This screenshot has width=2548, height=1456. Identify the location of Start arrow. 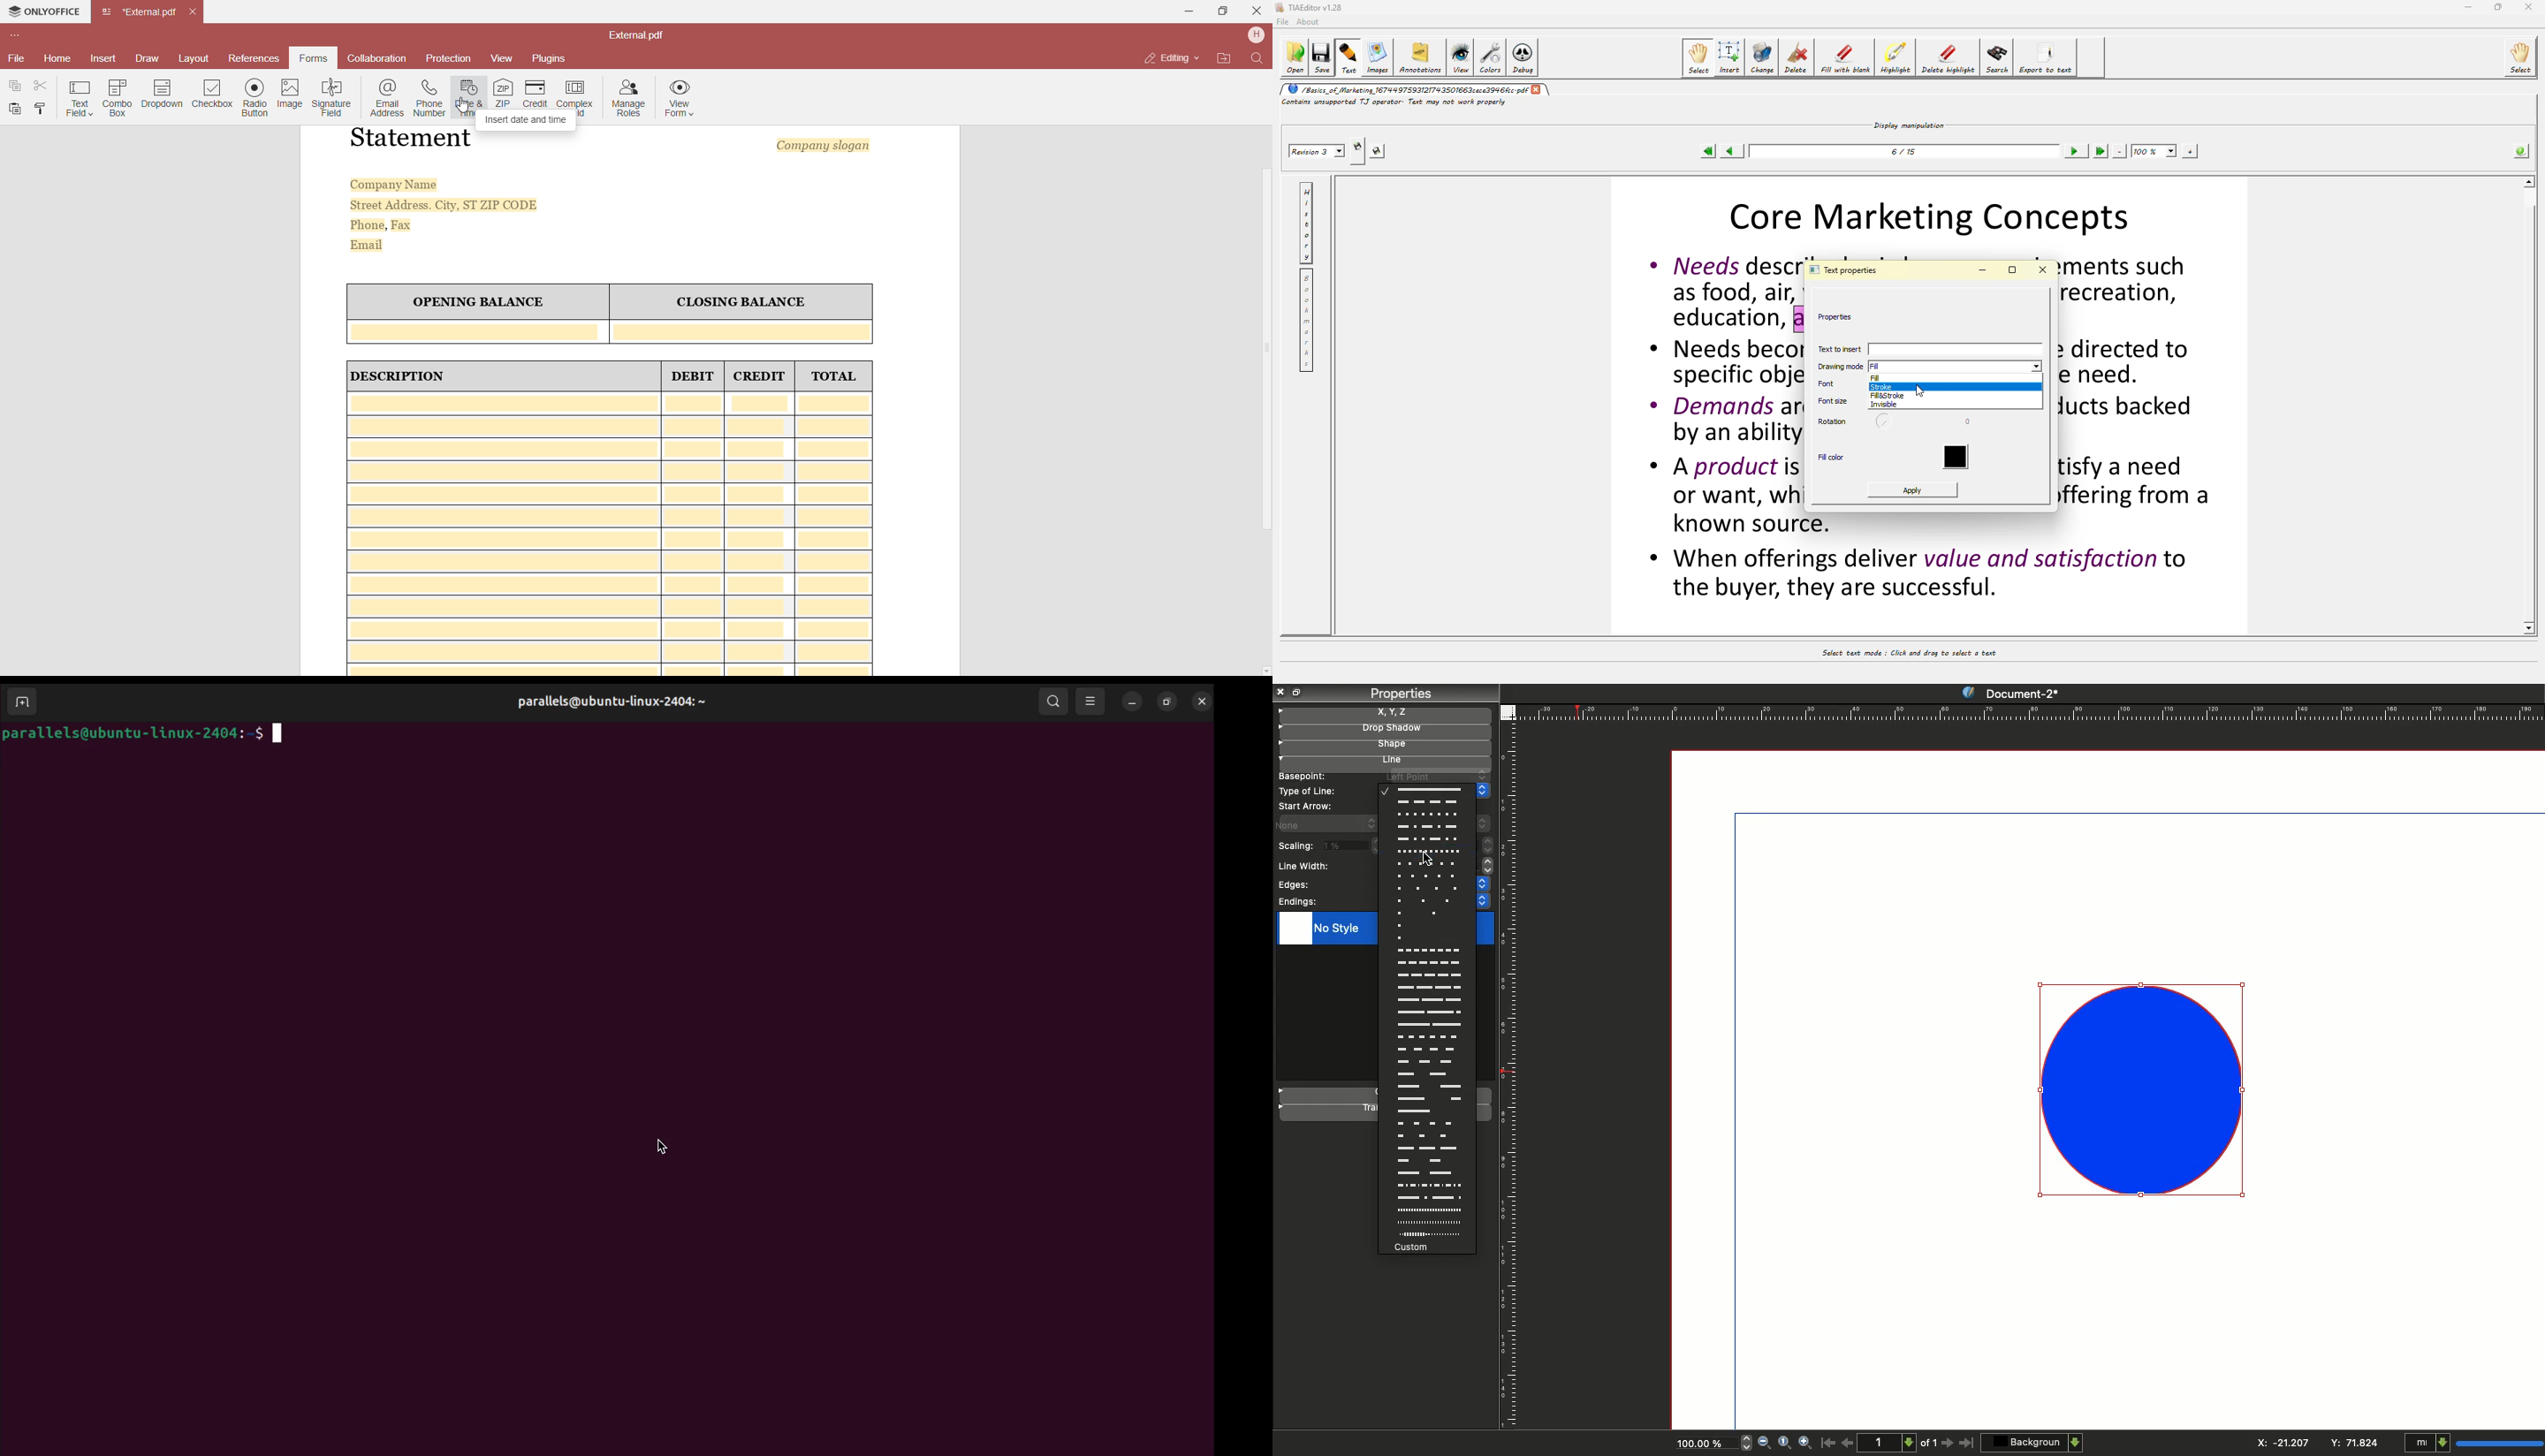
(1307, 806).